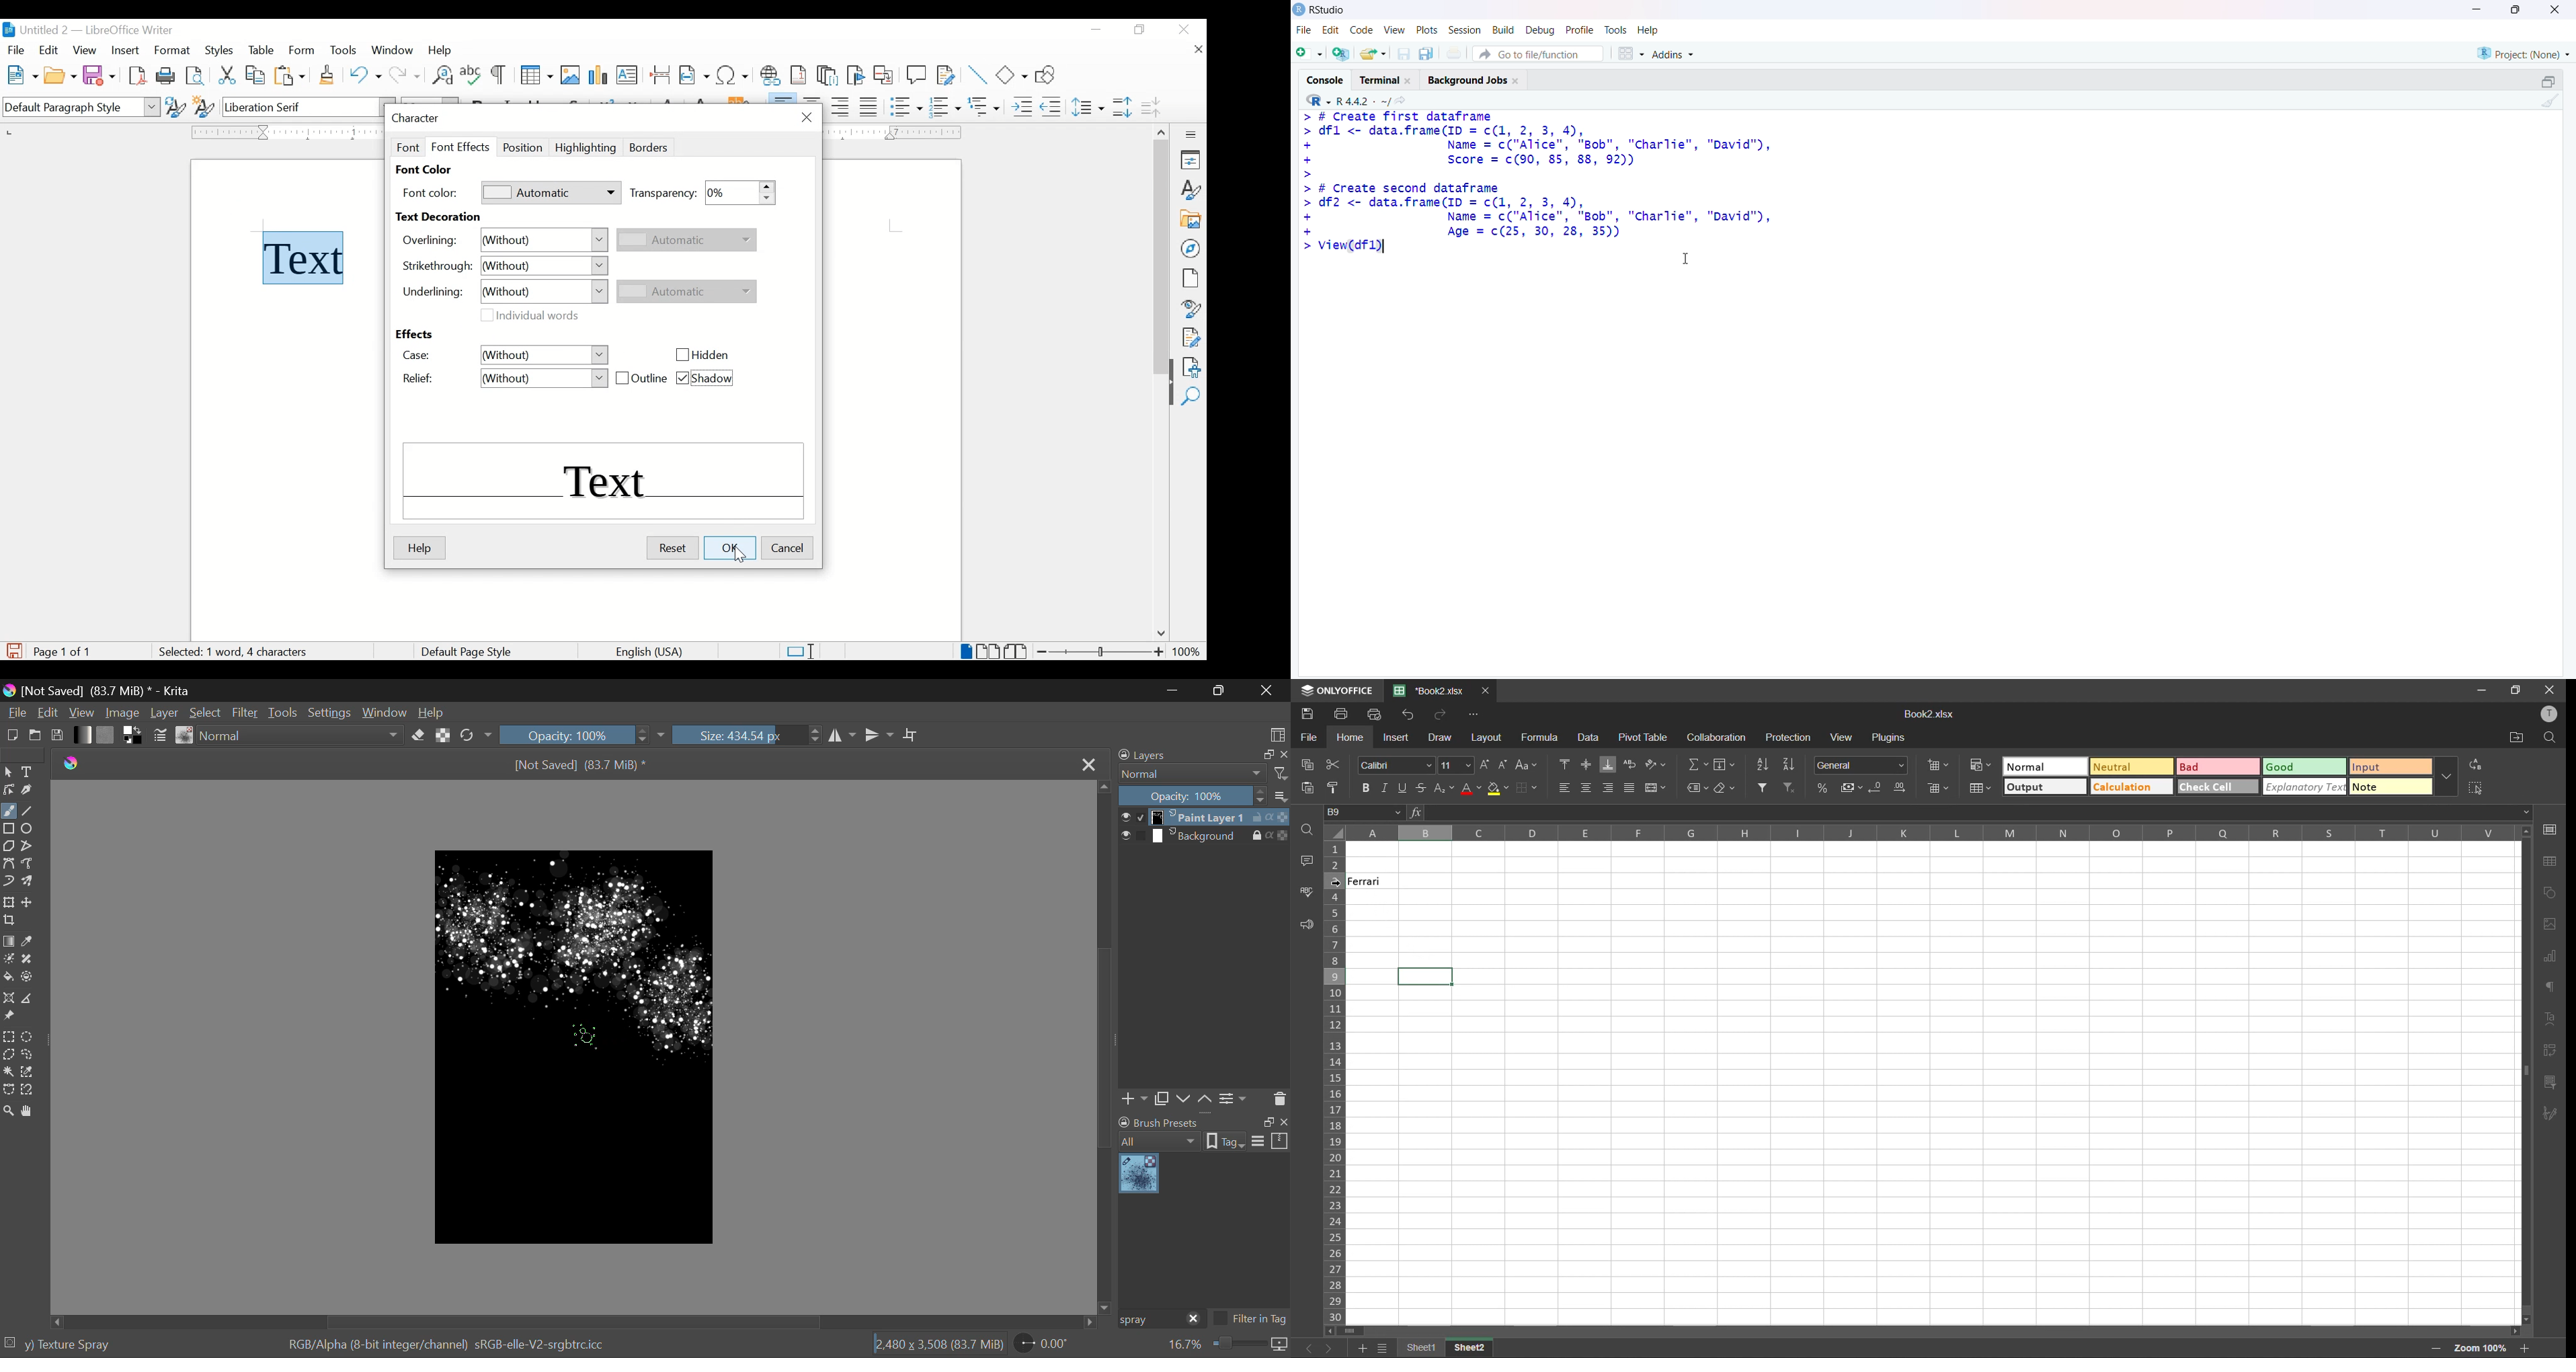  What do you see at coordinates (1727, 764) in the screenshot?
I see `fields` at bounding box center [1727, 764].